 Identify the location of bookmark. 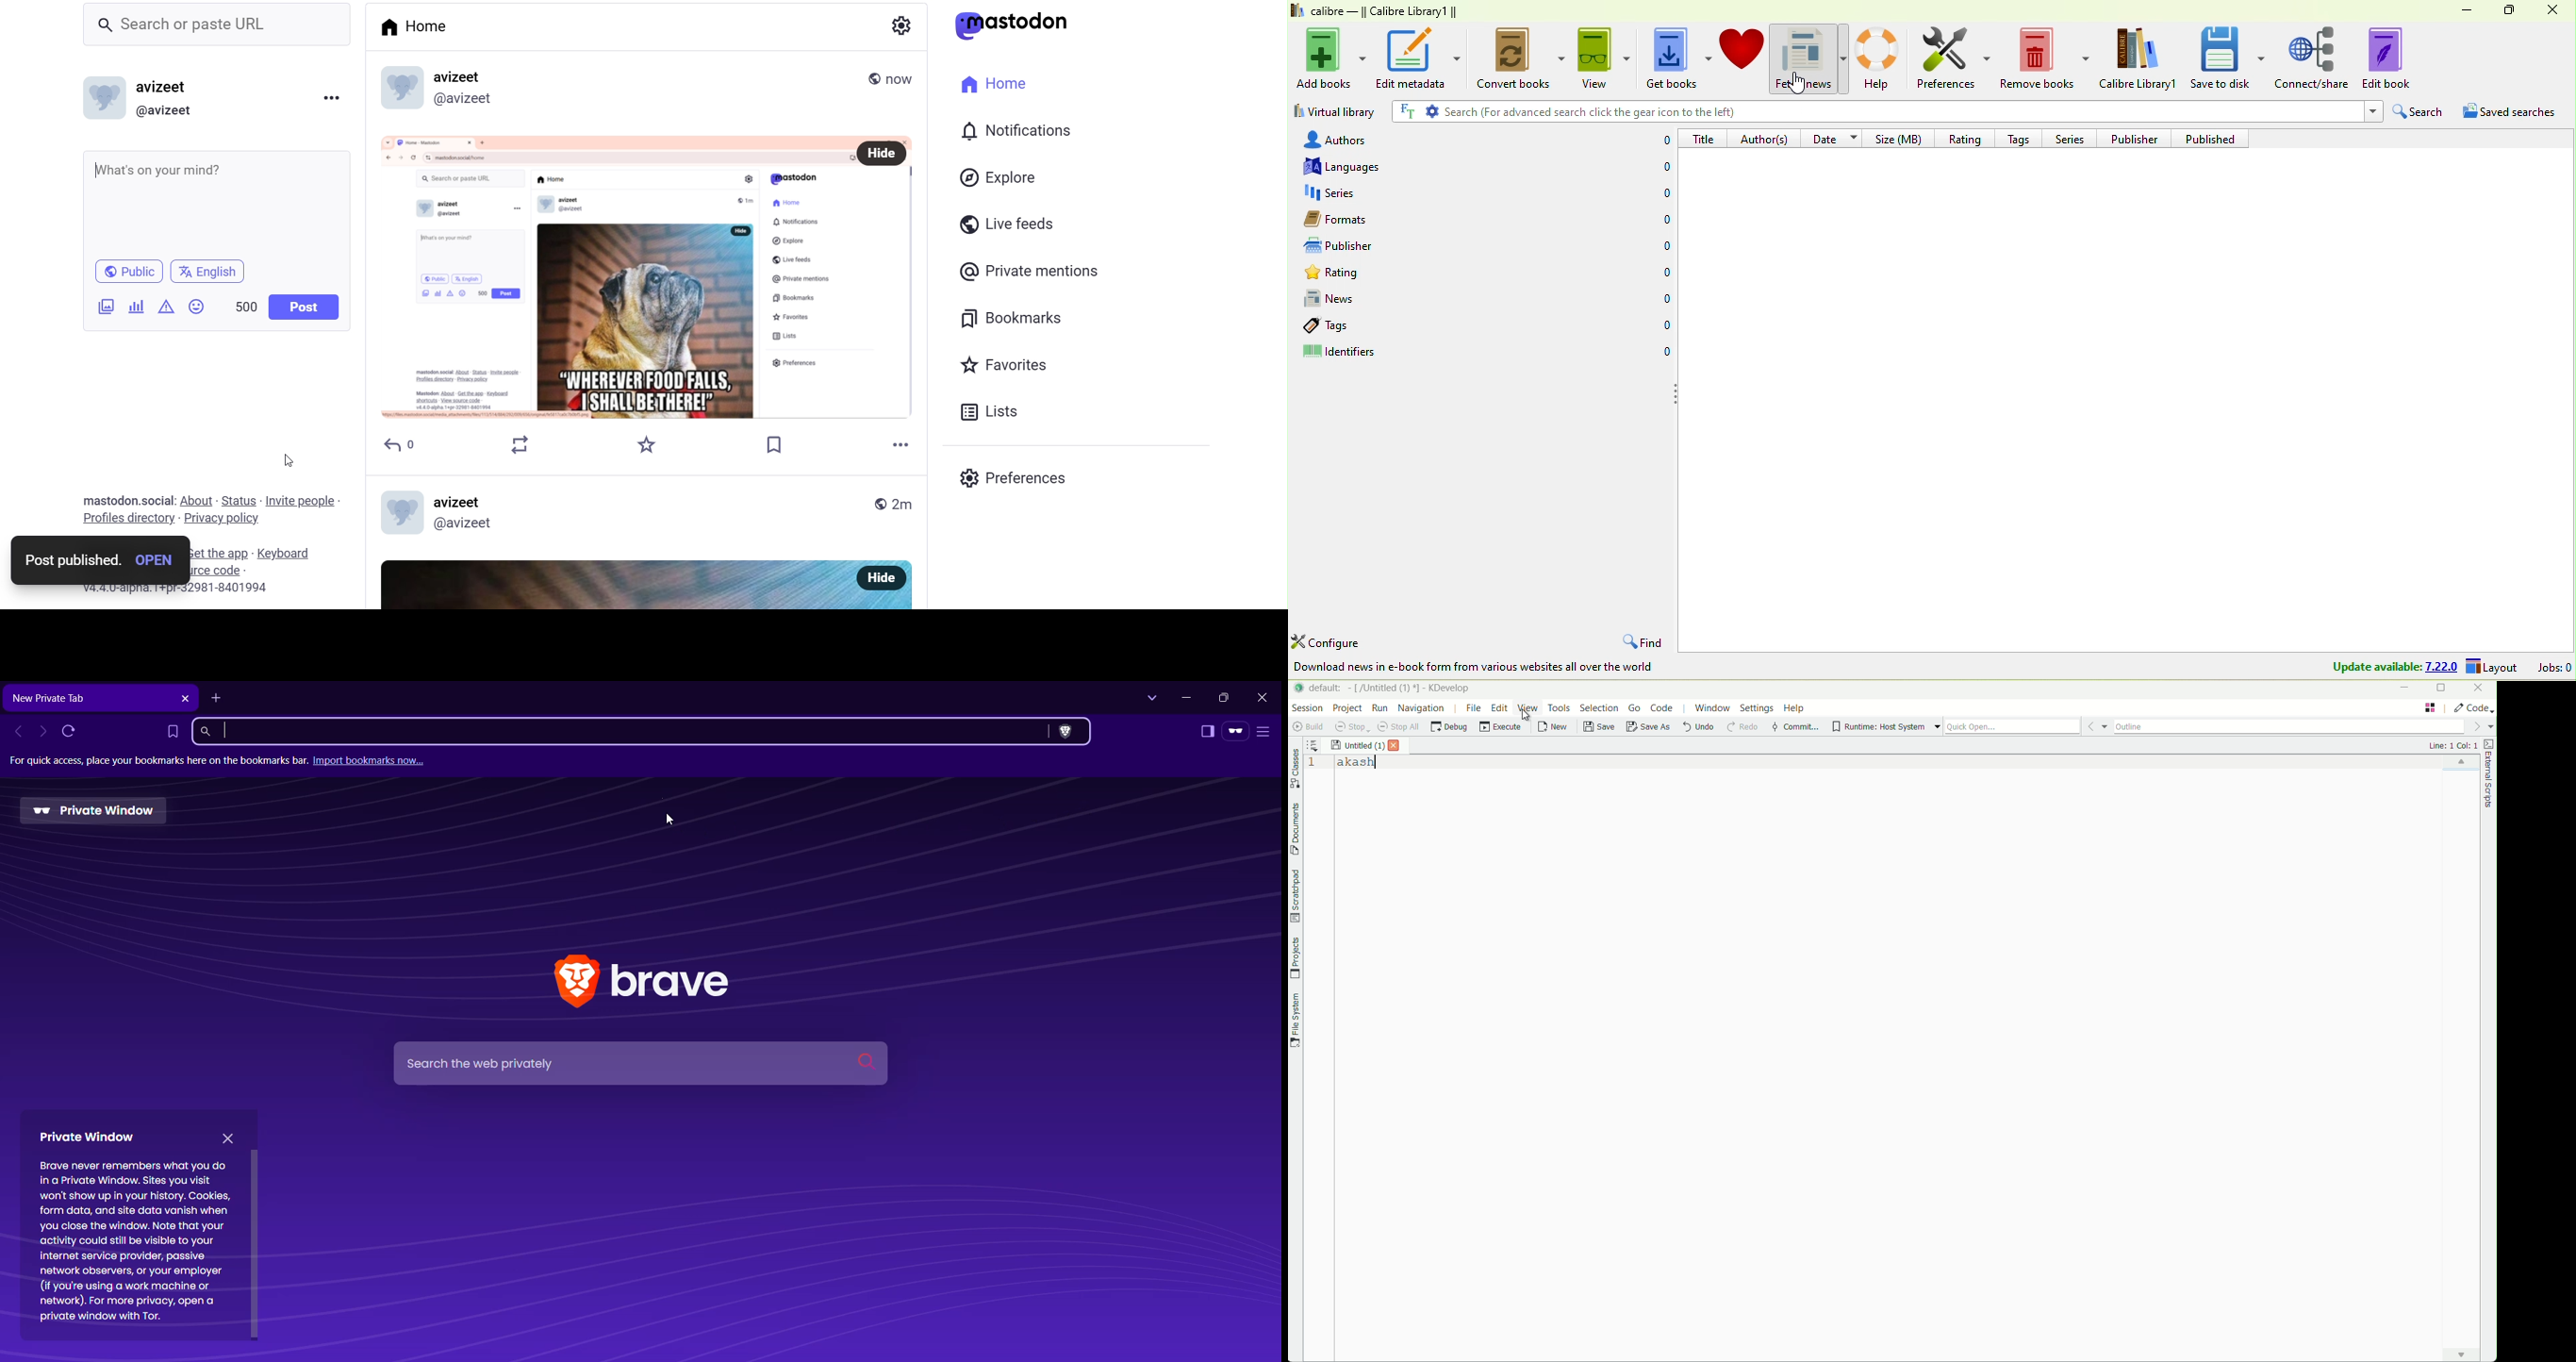
(1002, 318).